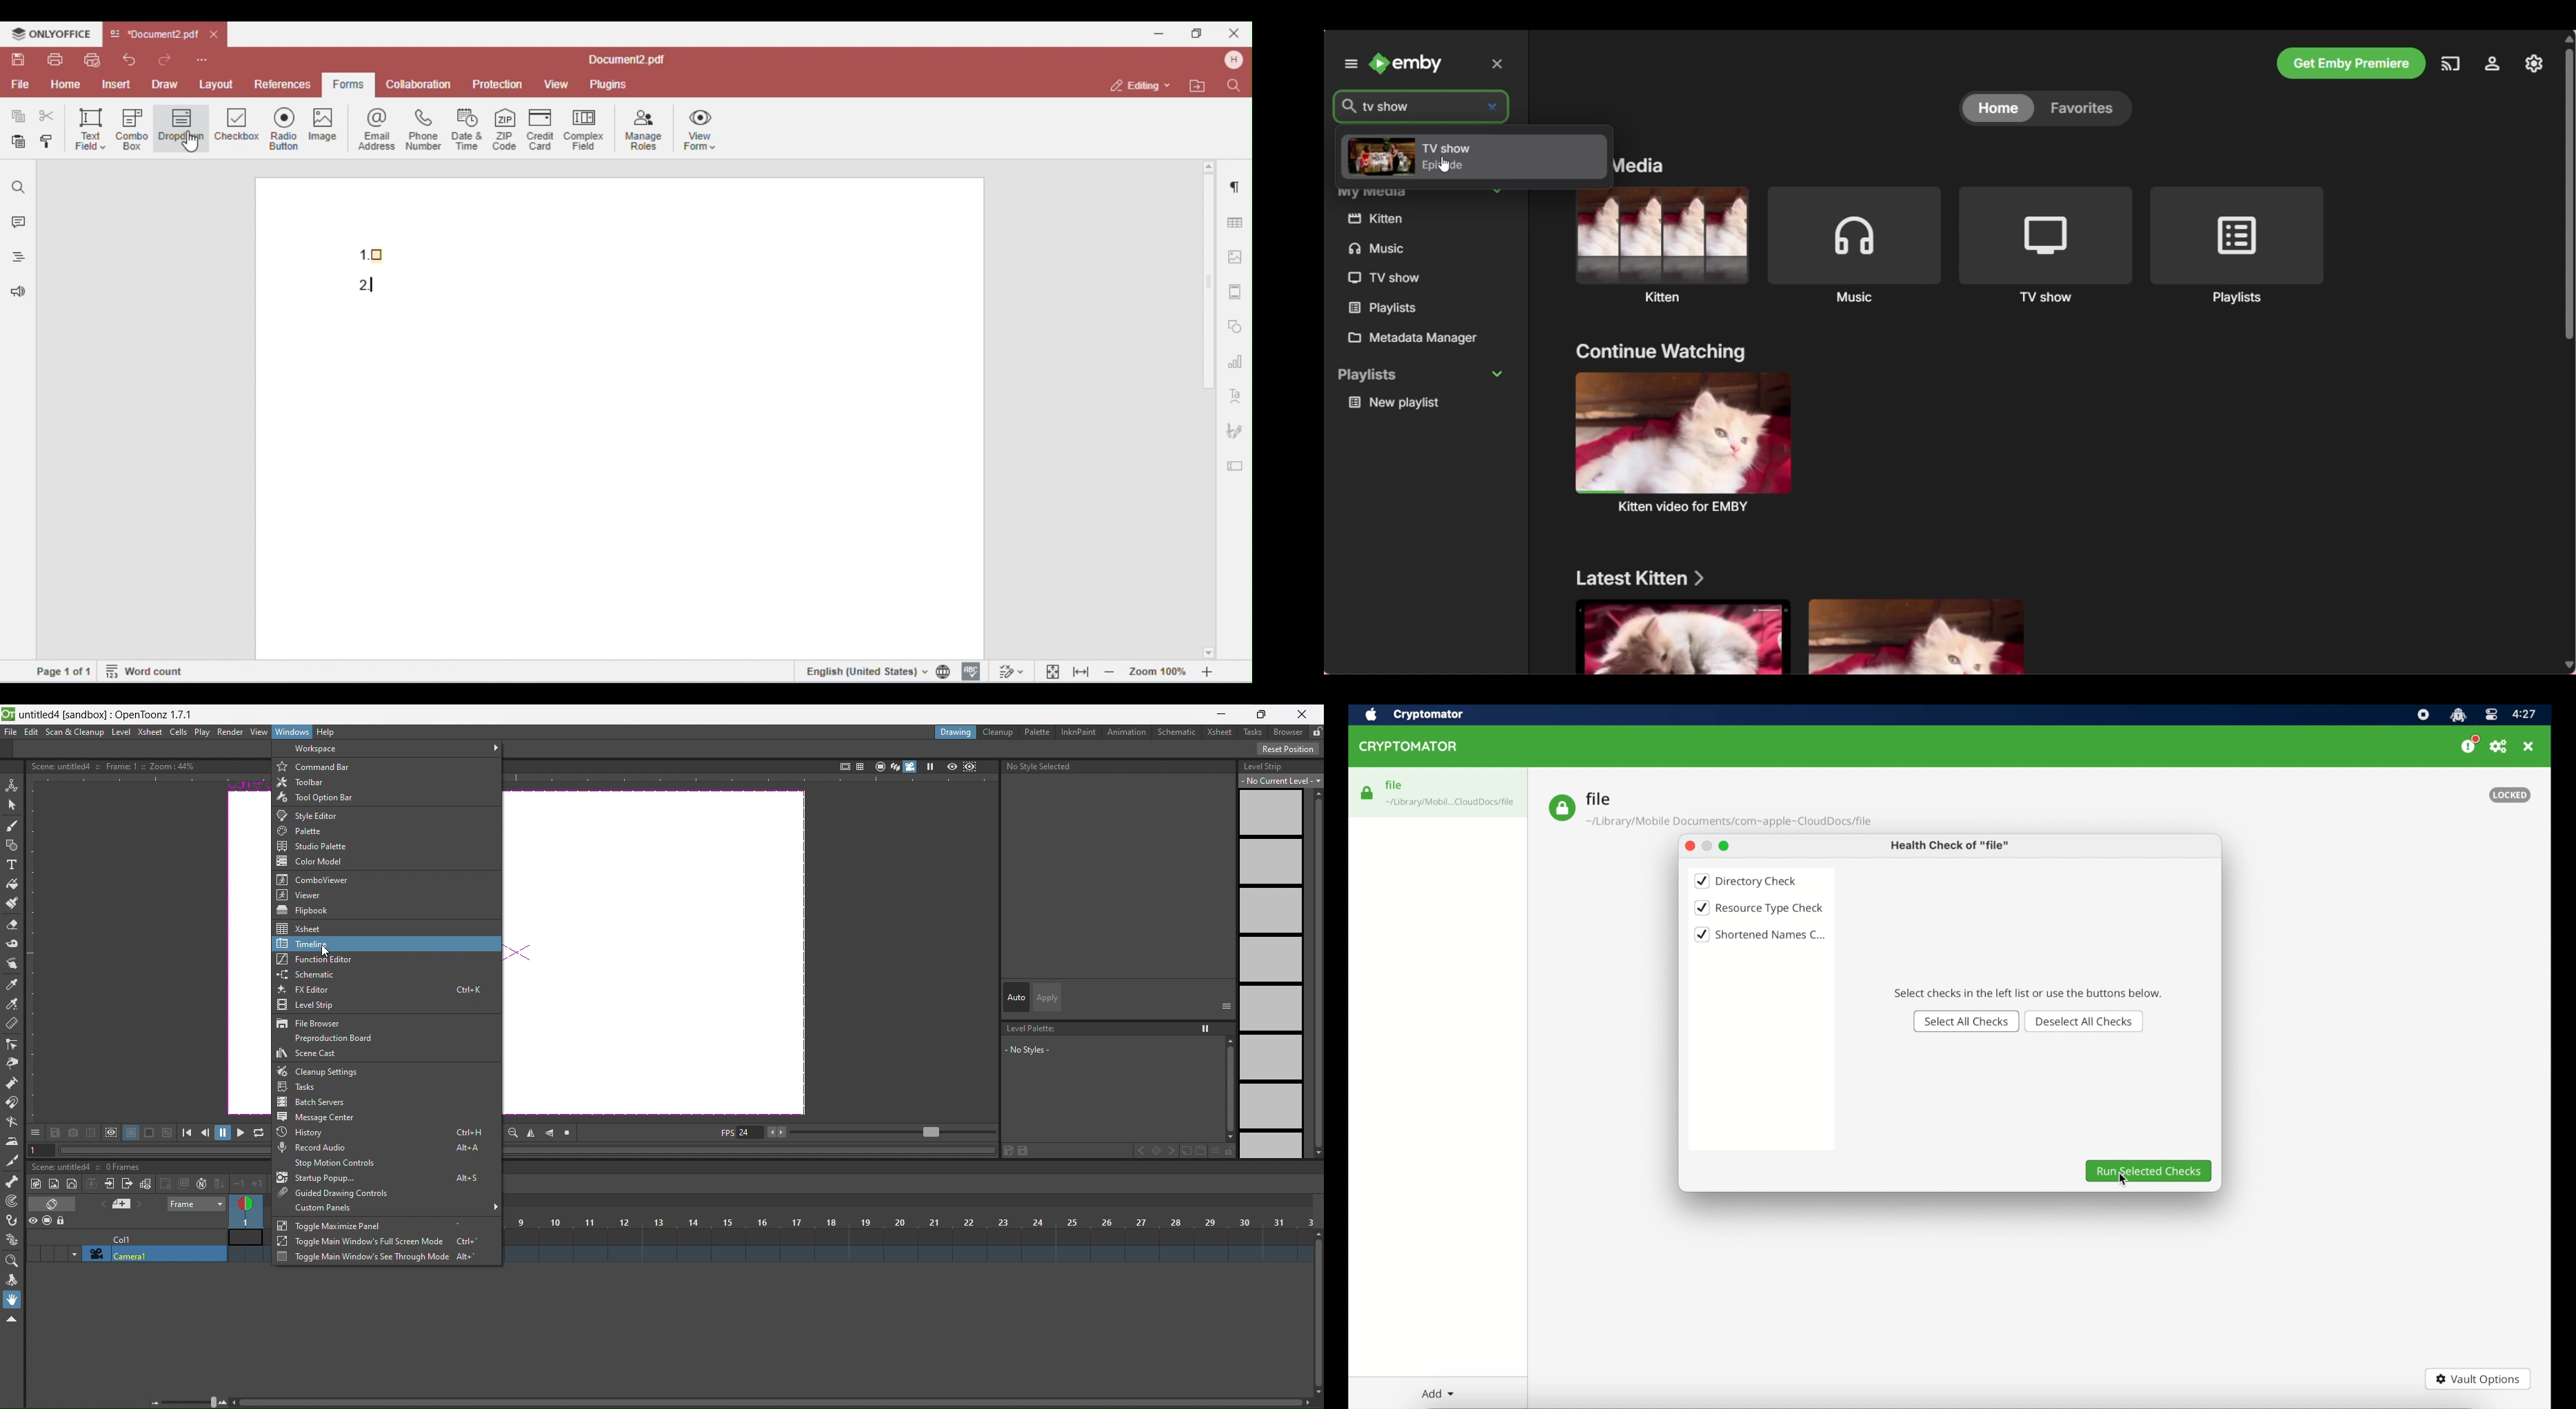  Describe the element at coordinates (1679, 639) in the screenshot. I see `Media files under above mentioned section` at that location.